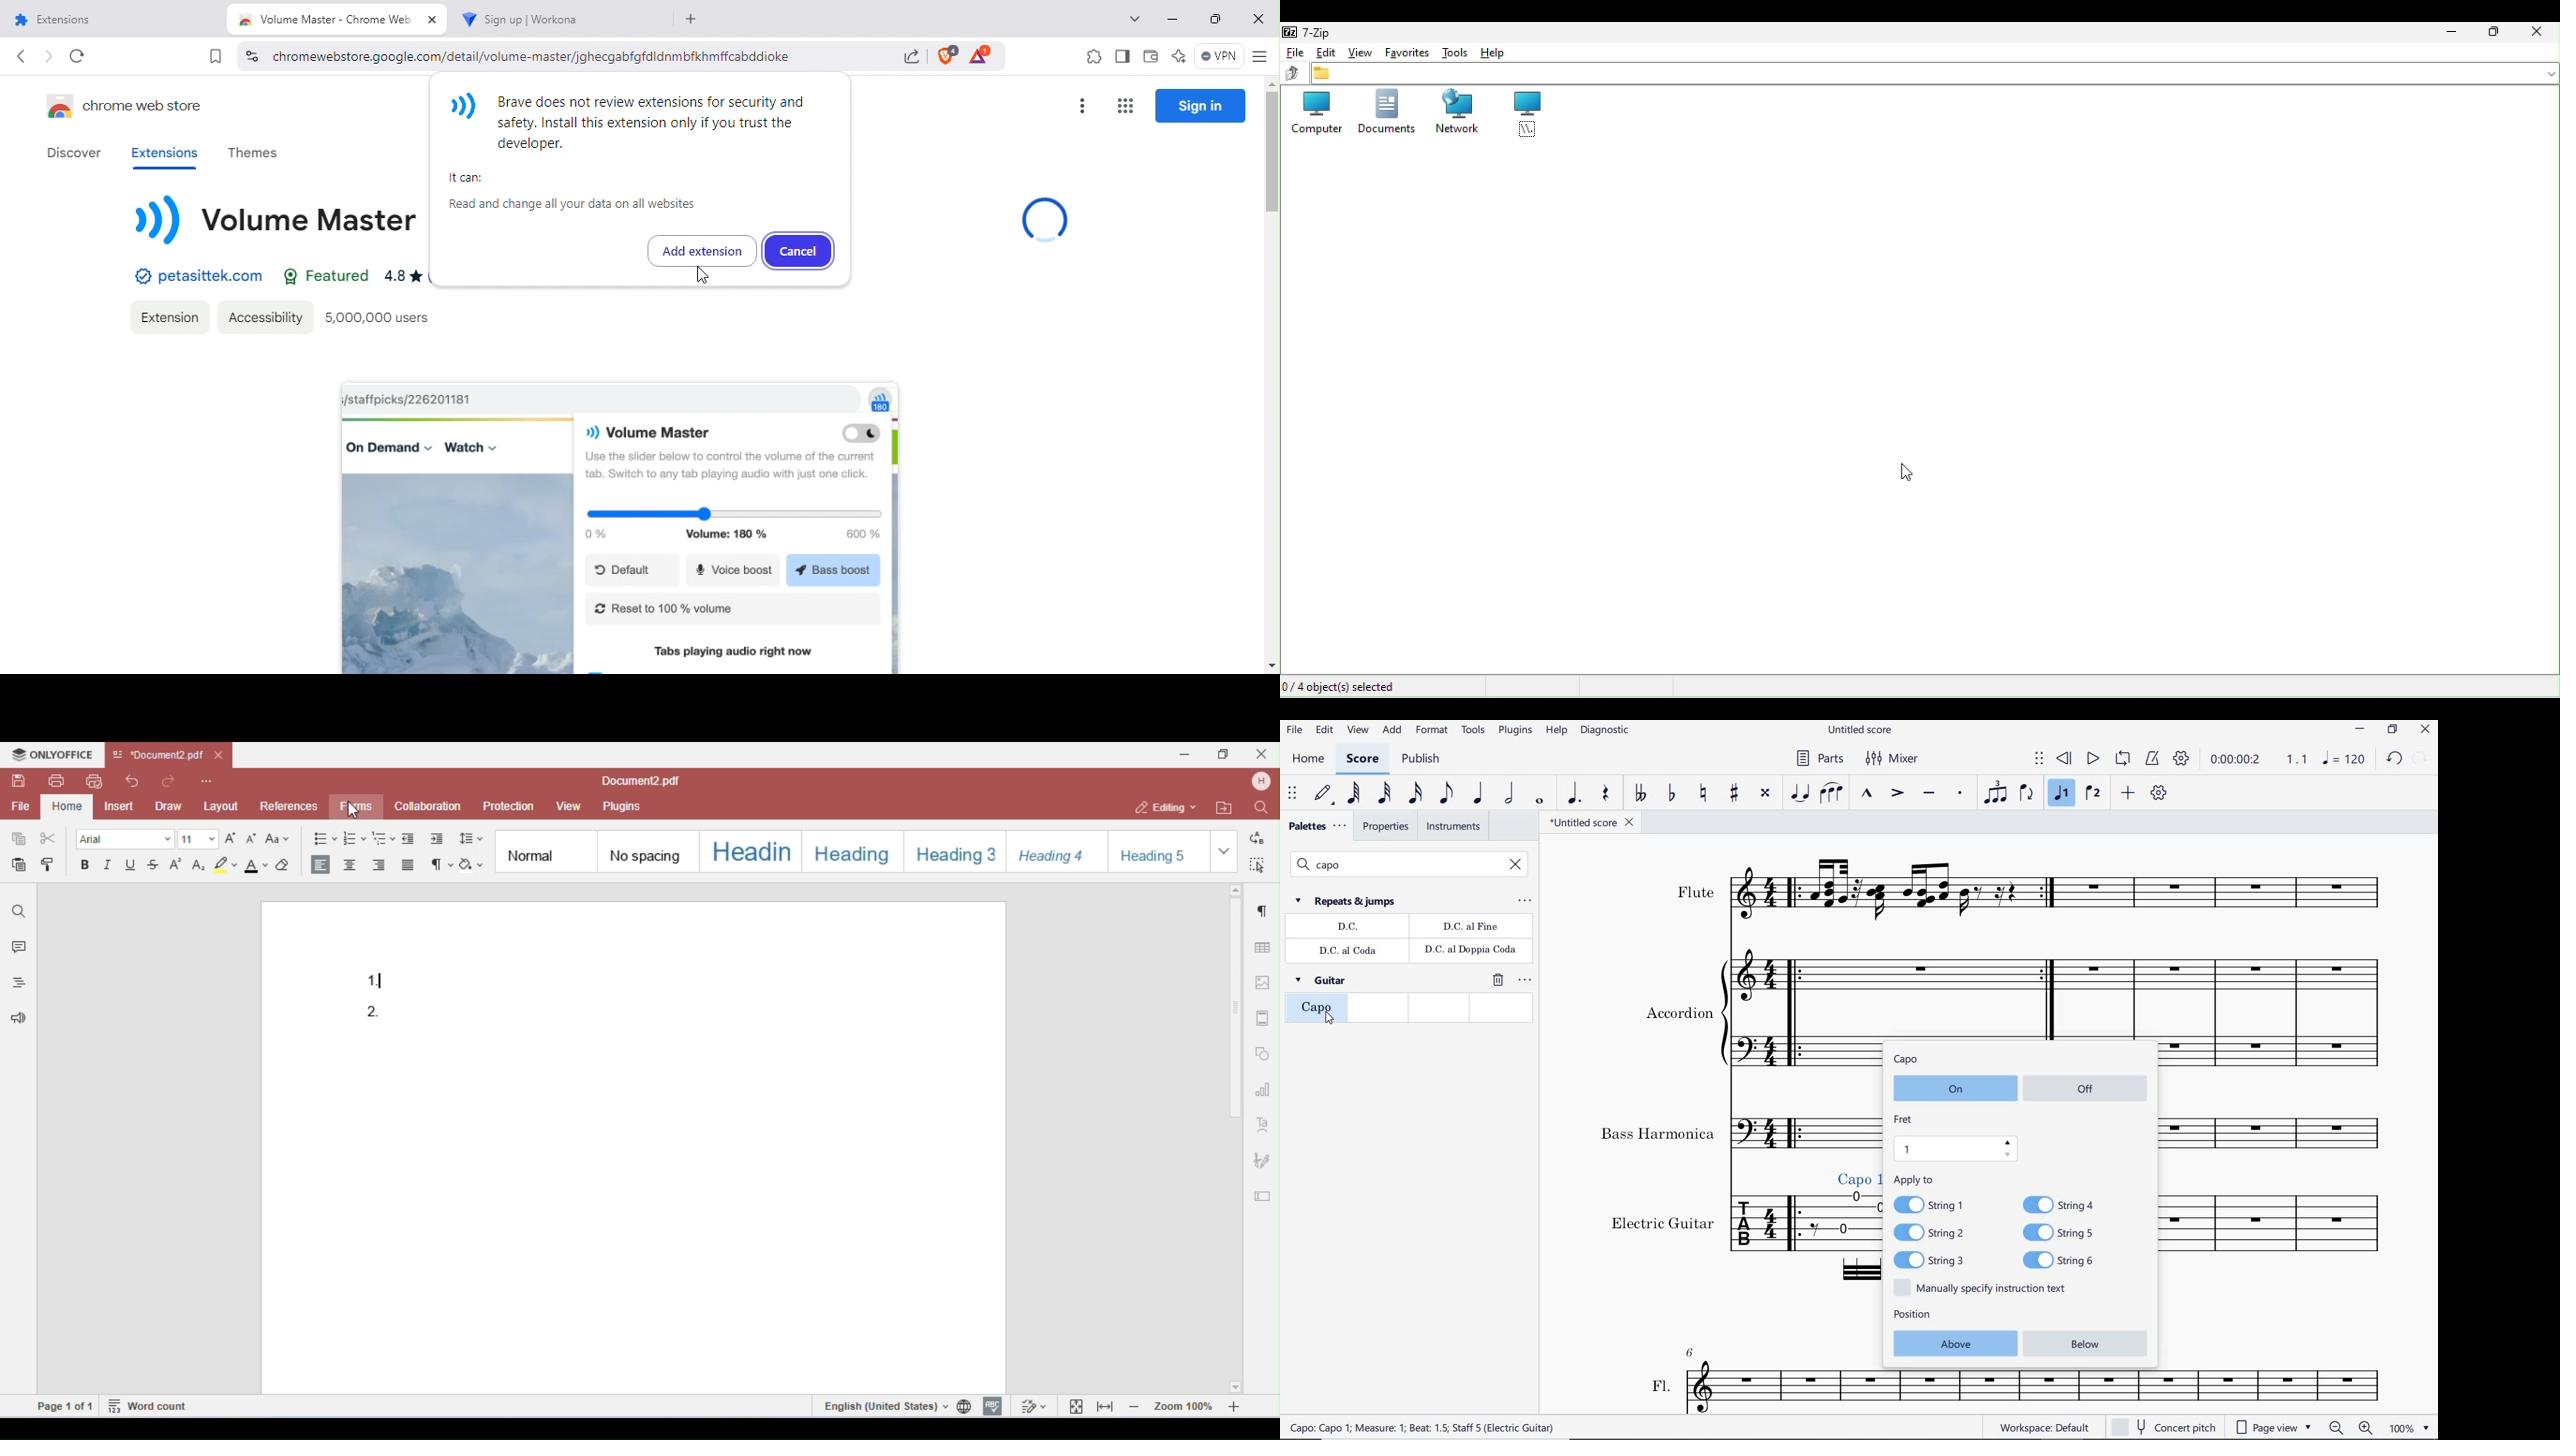 Image resolution: width=2576 pixels, height=1456 pixels. I want to click on D.C al Coda, so click(1350, 951).